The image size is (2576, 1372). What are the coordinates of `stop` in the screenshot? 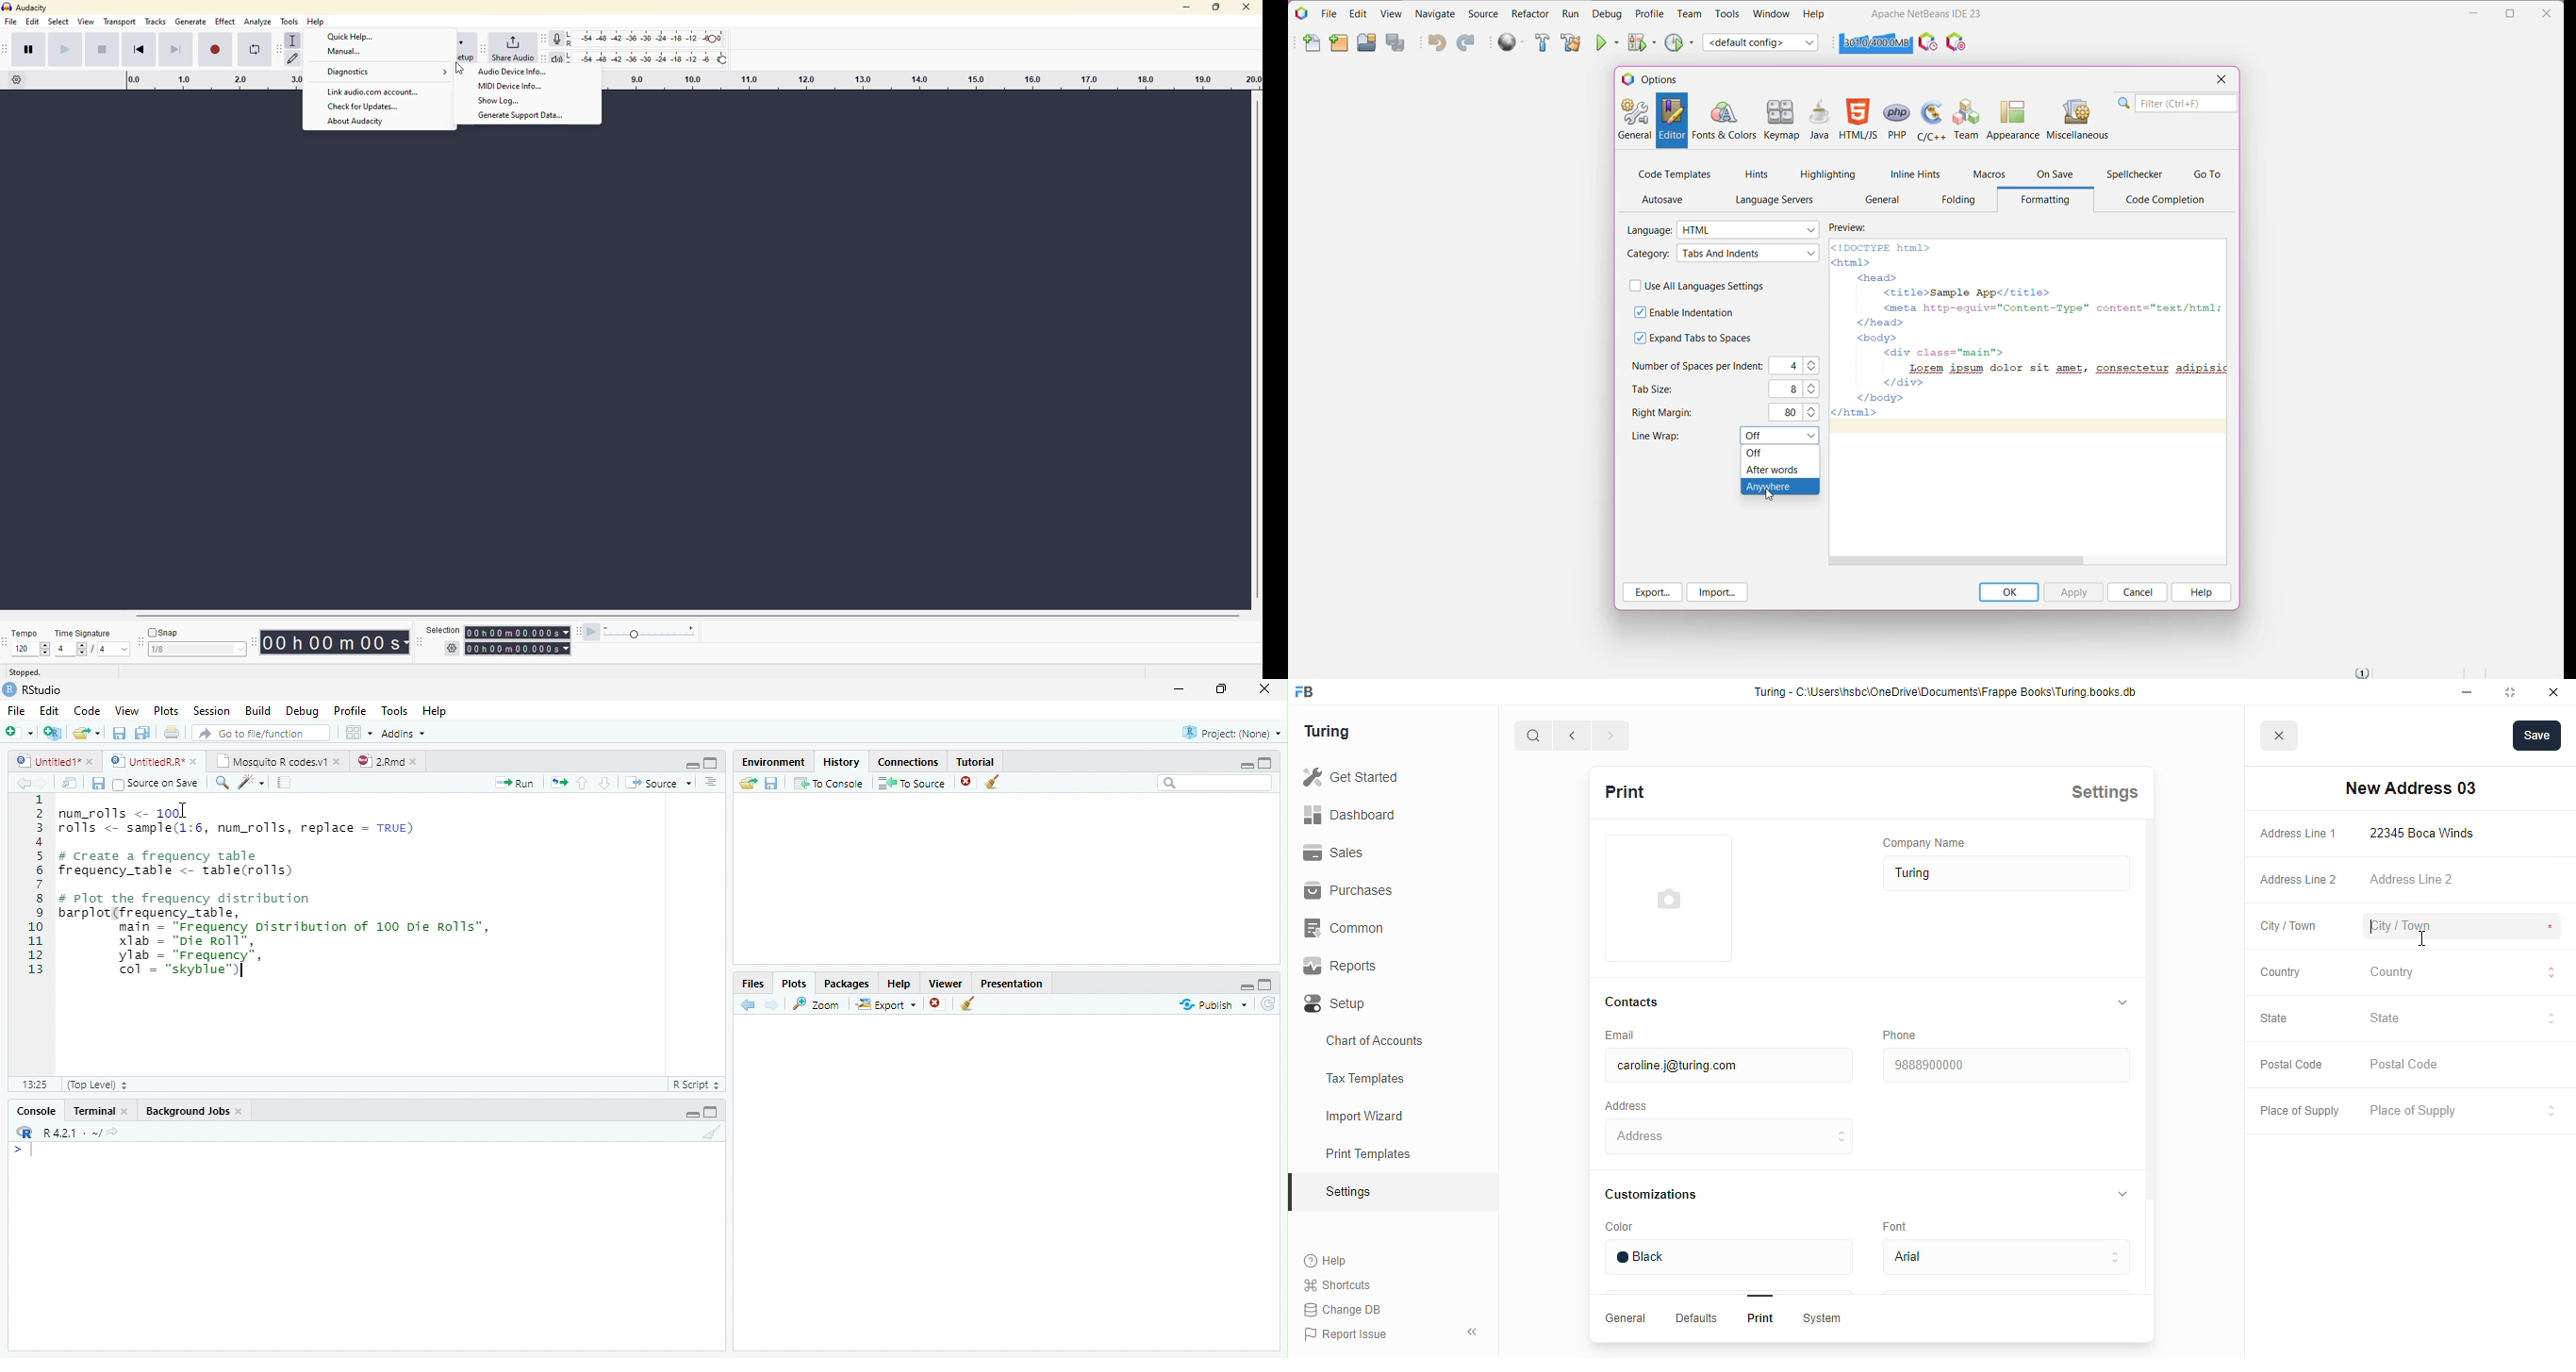 It's located at (100, 48).